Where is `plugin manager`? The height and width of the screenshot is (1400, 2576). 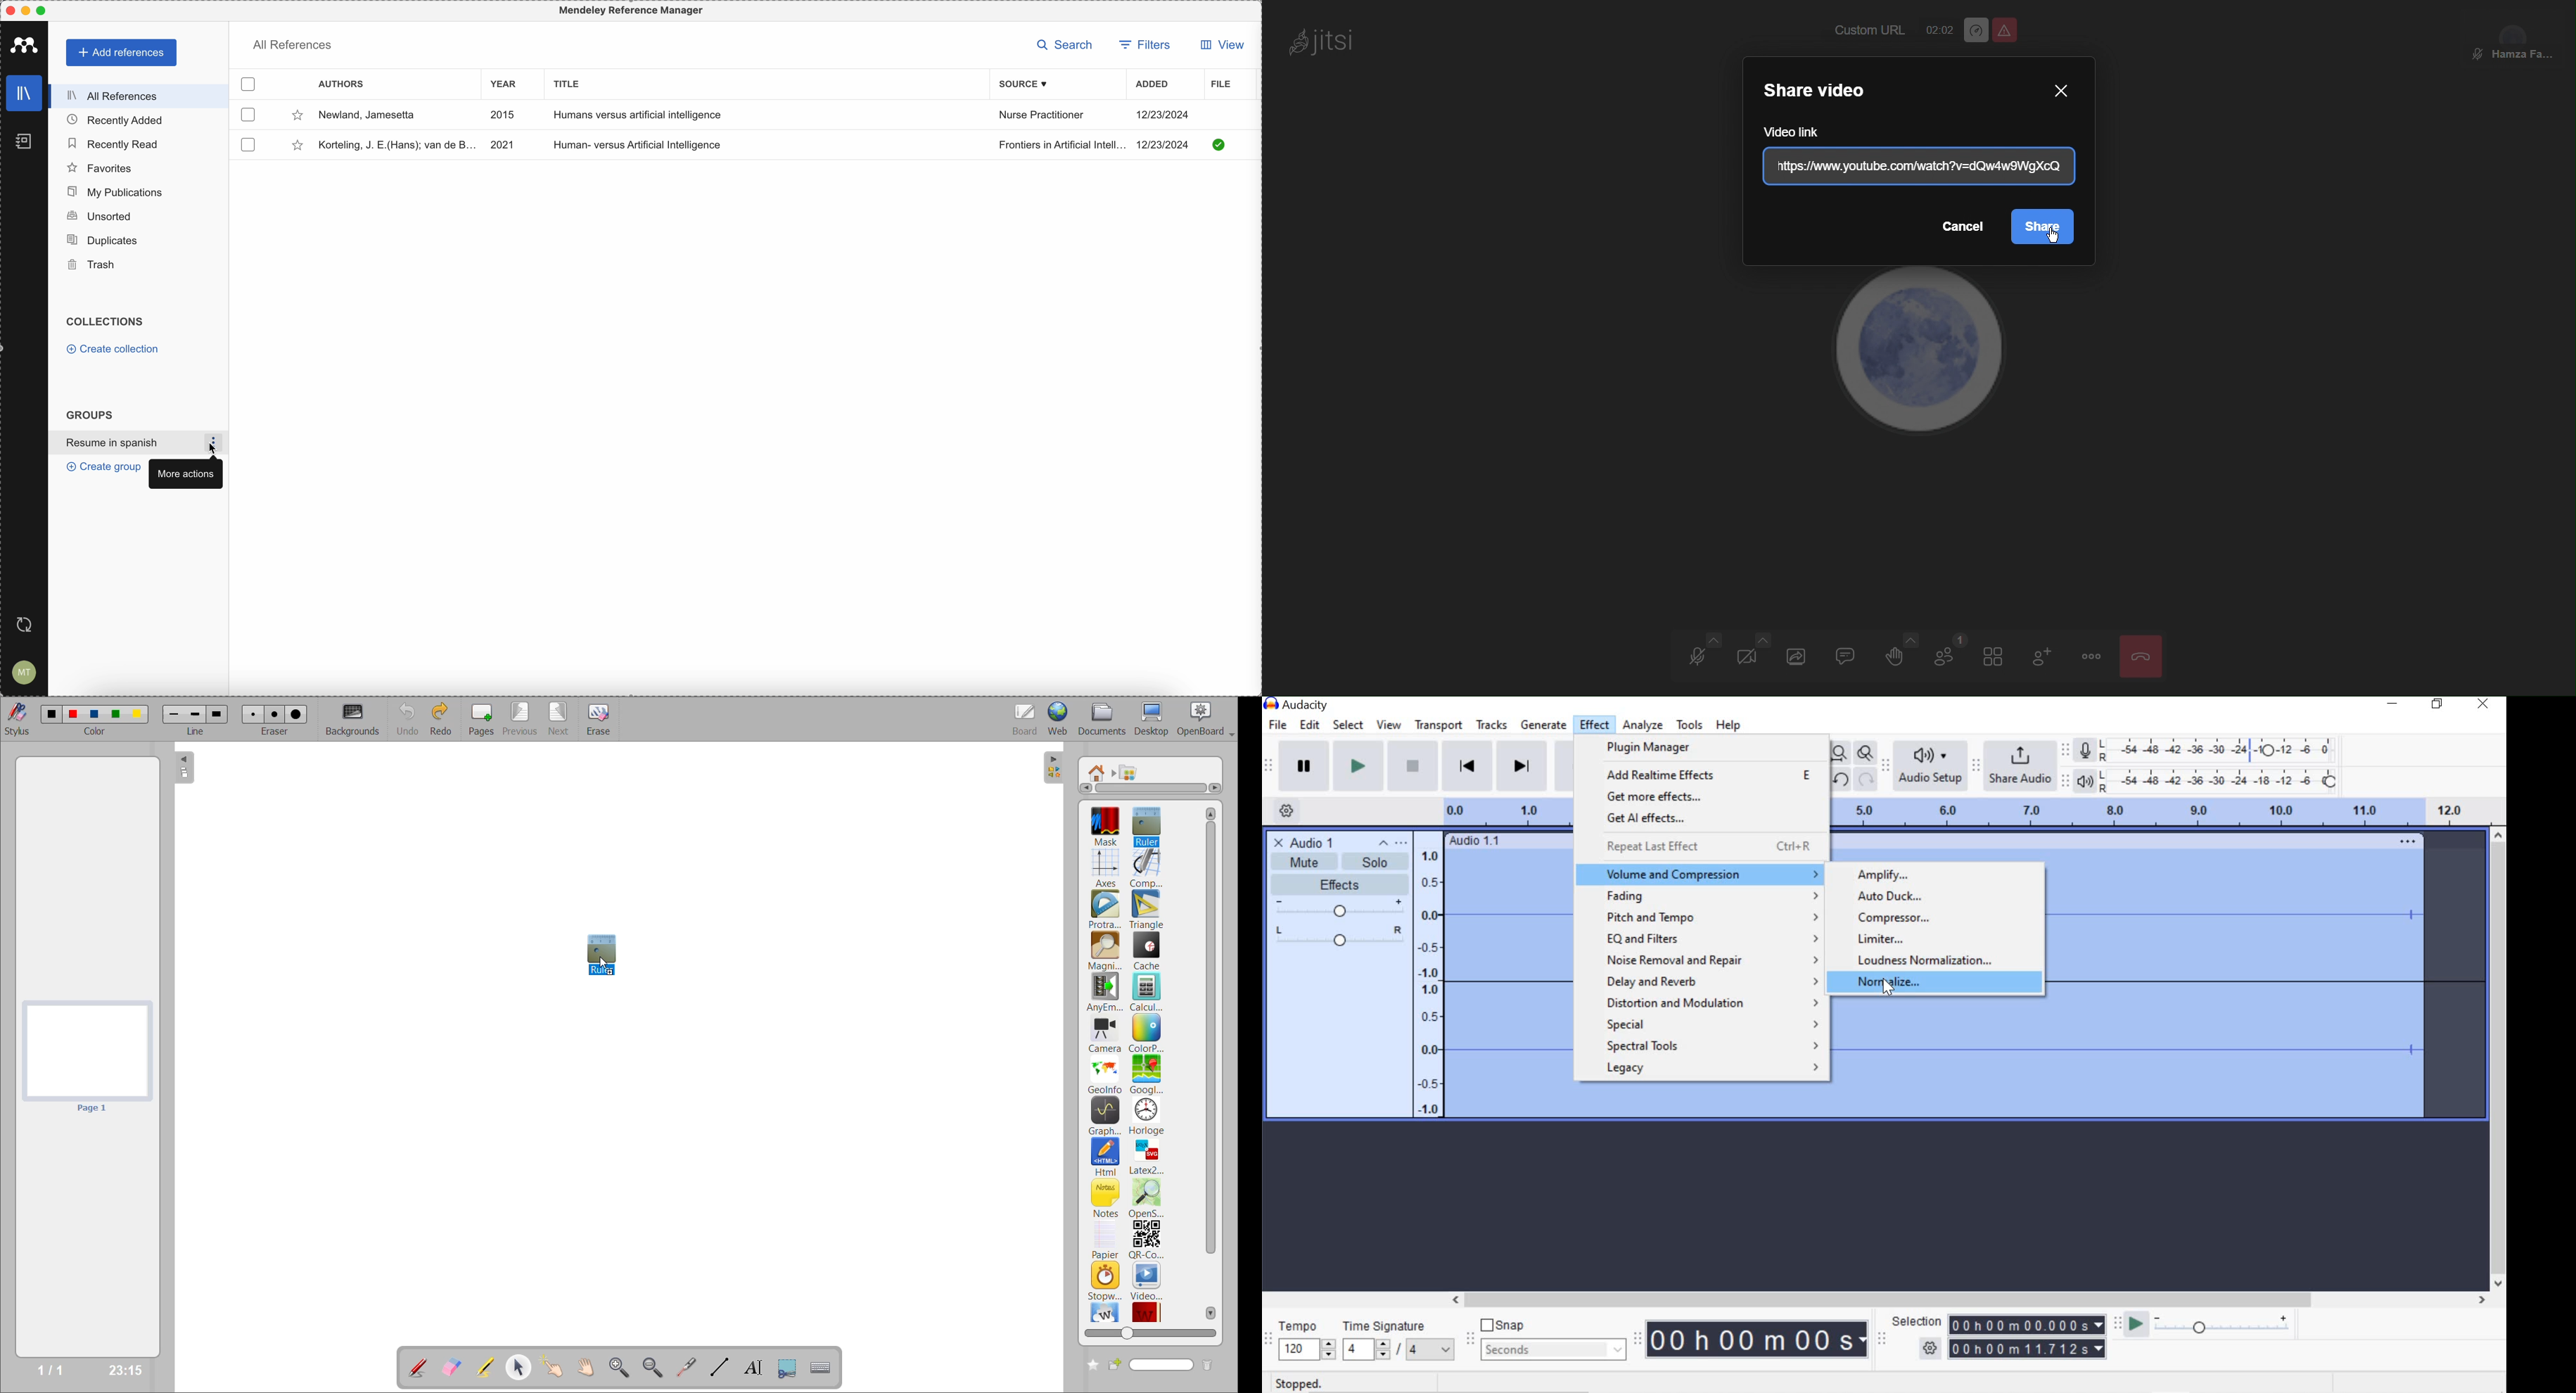 plugin manager is located at coordinates (1677, 749).